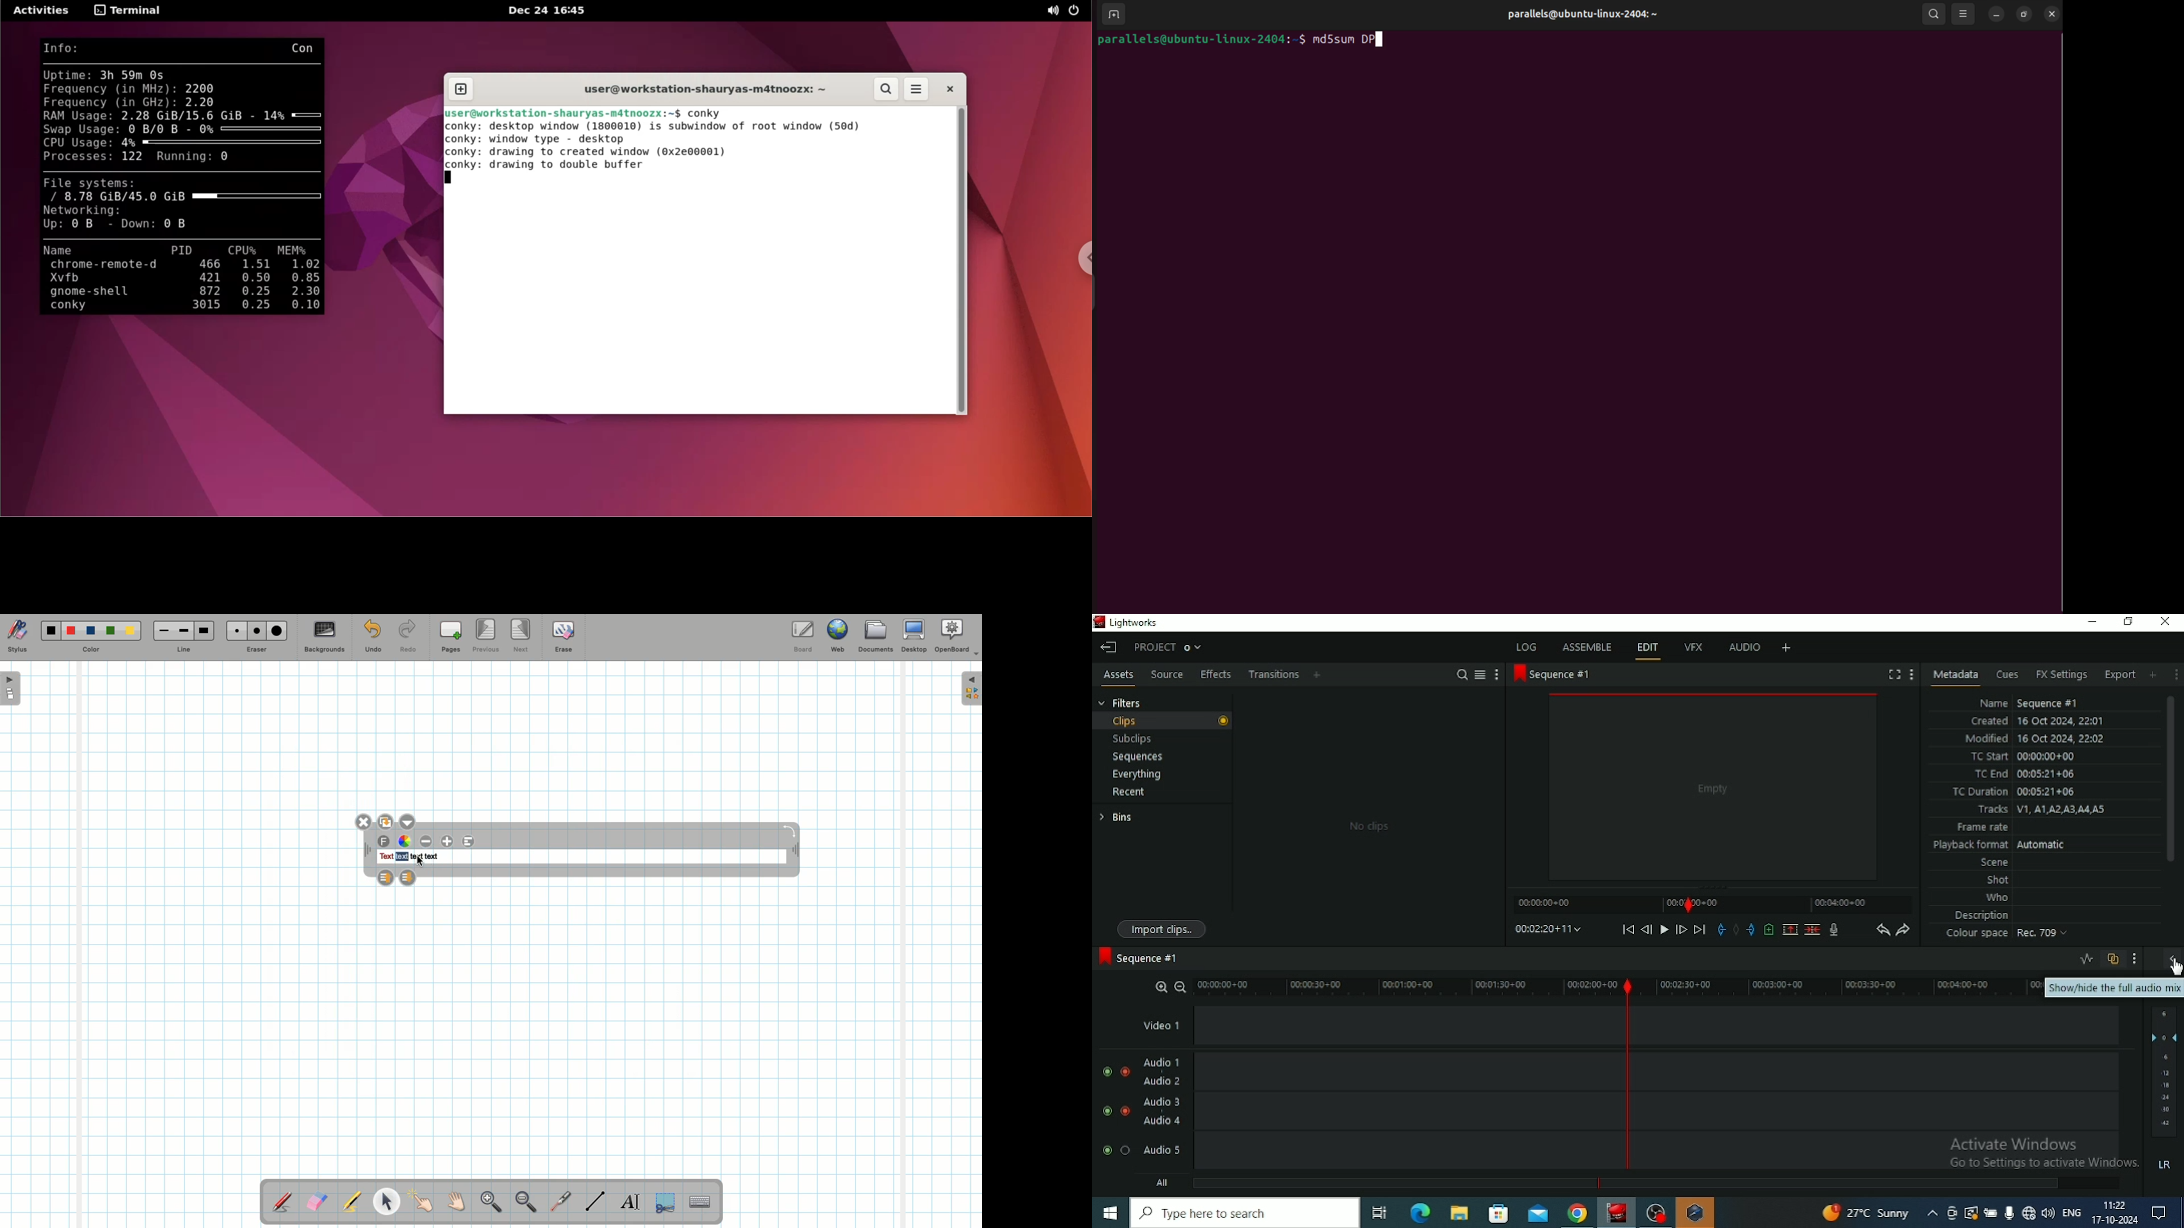  Describe the element at coordinates (1420, 1212) in the screenshot. I see `Microsoft Edge` at that location.